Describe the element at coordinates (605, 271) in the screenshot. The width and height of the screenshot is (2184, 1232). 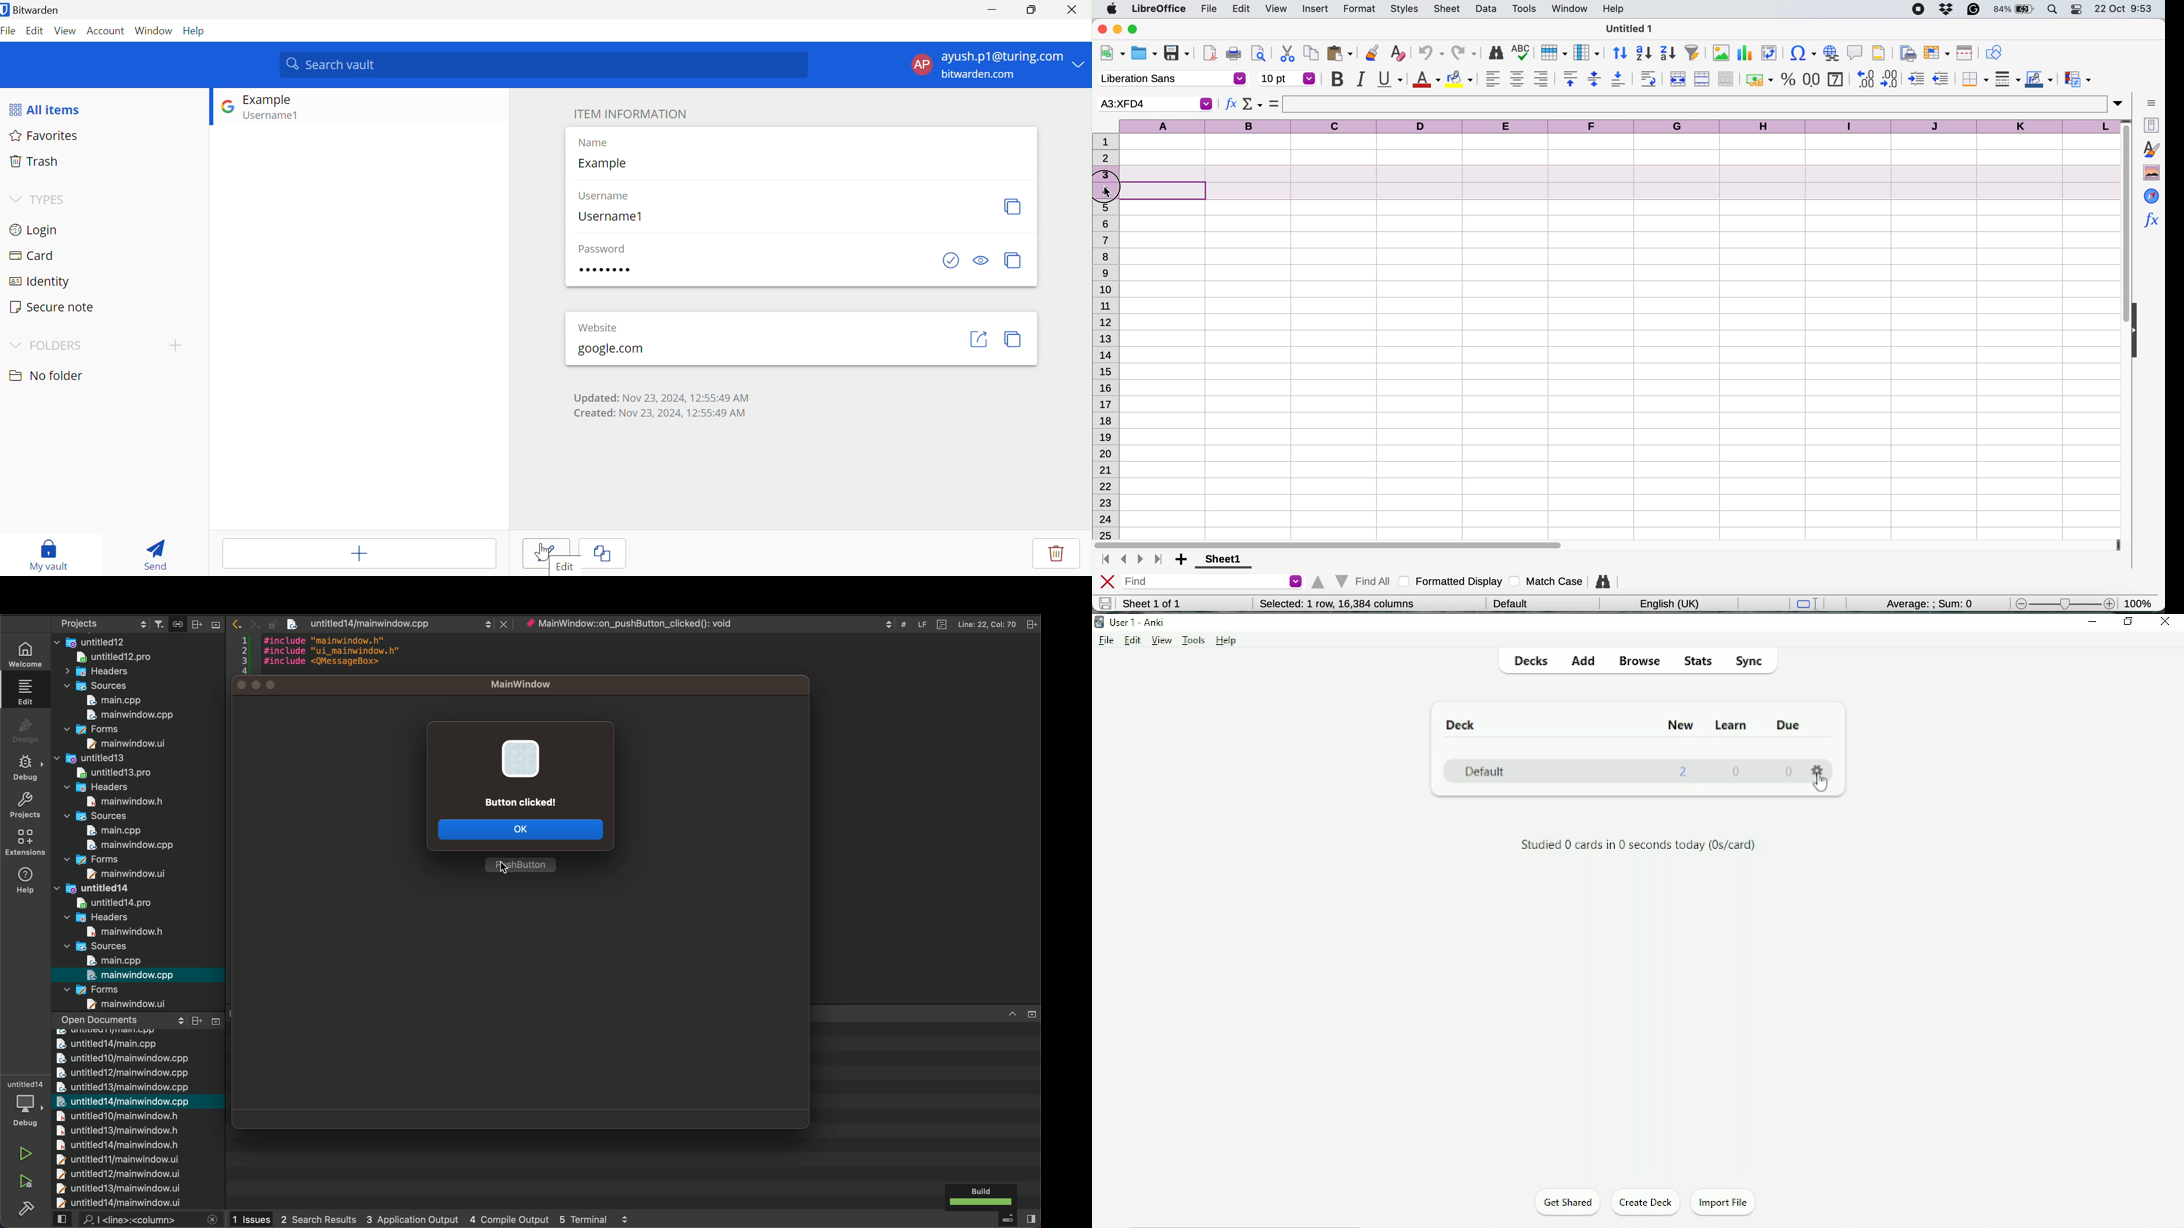
I see `Password` at that location.